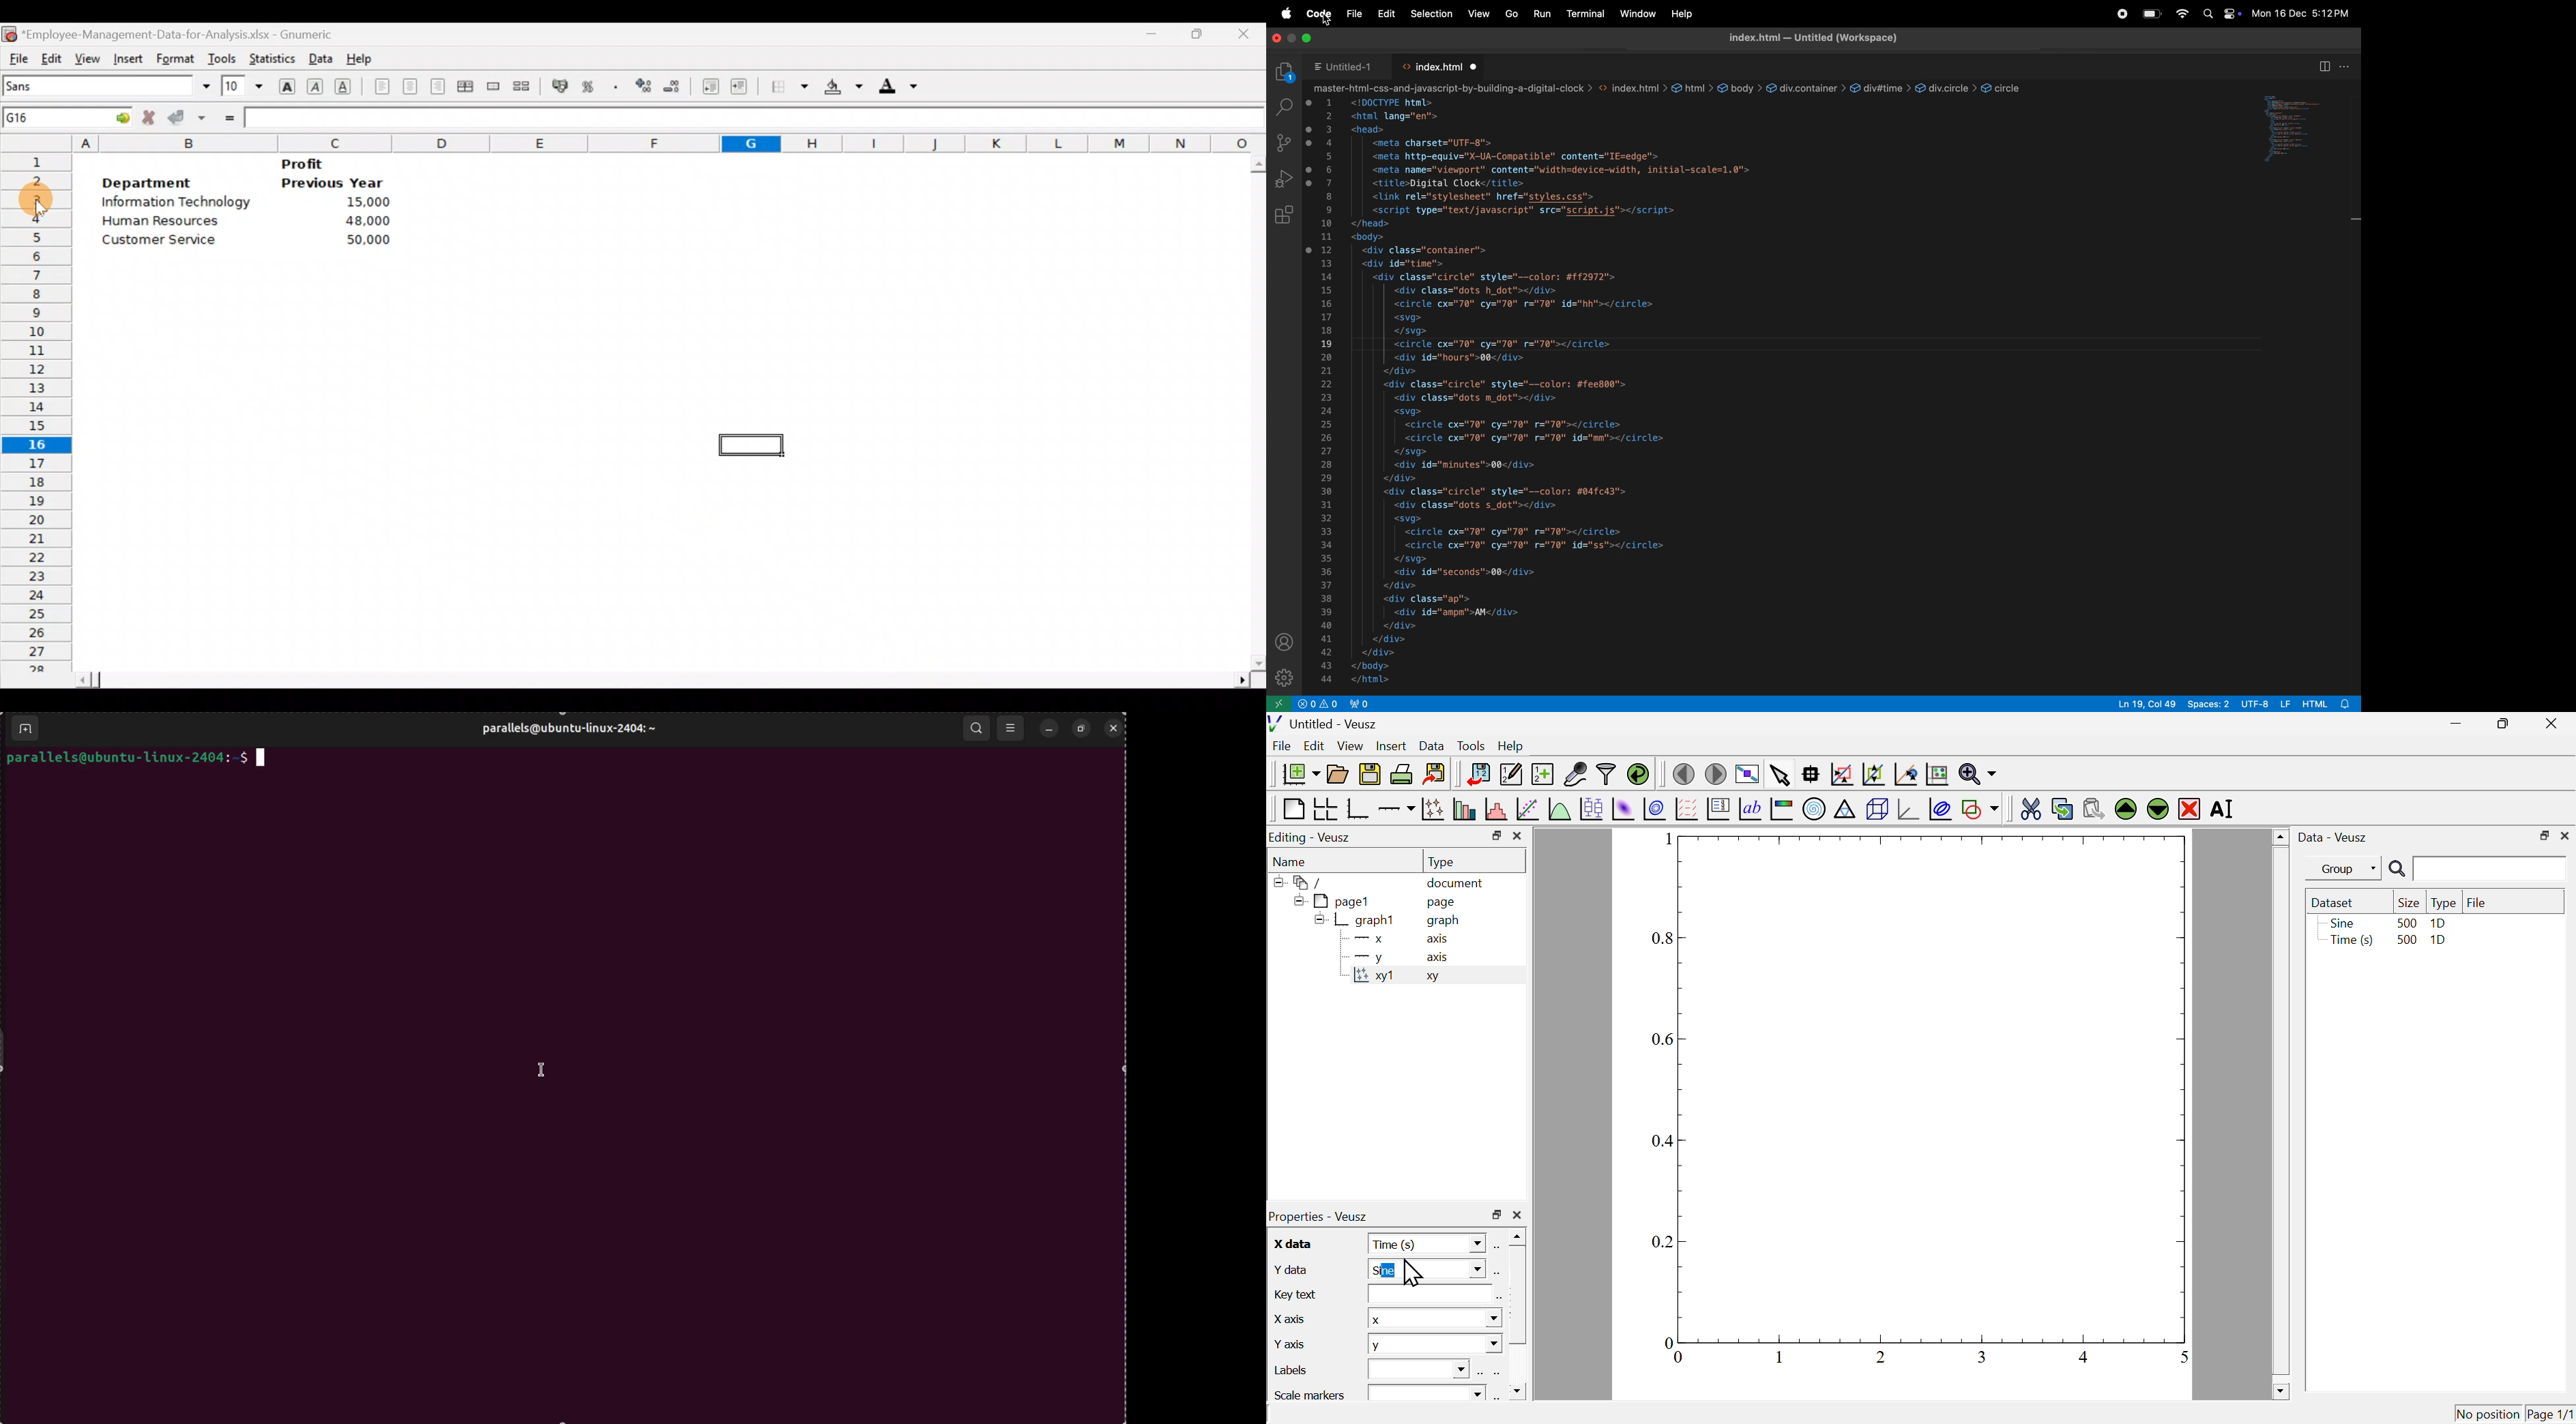 Image resolution: width=2576 pixels, height=1428 pixels. I want to click on view plot full screen, so click(1747, 773).